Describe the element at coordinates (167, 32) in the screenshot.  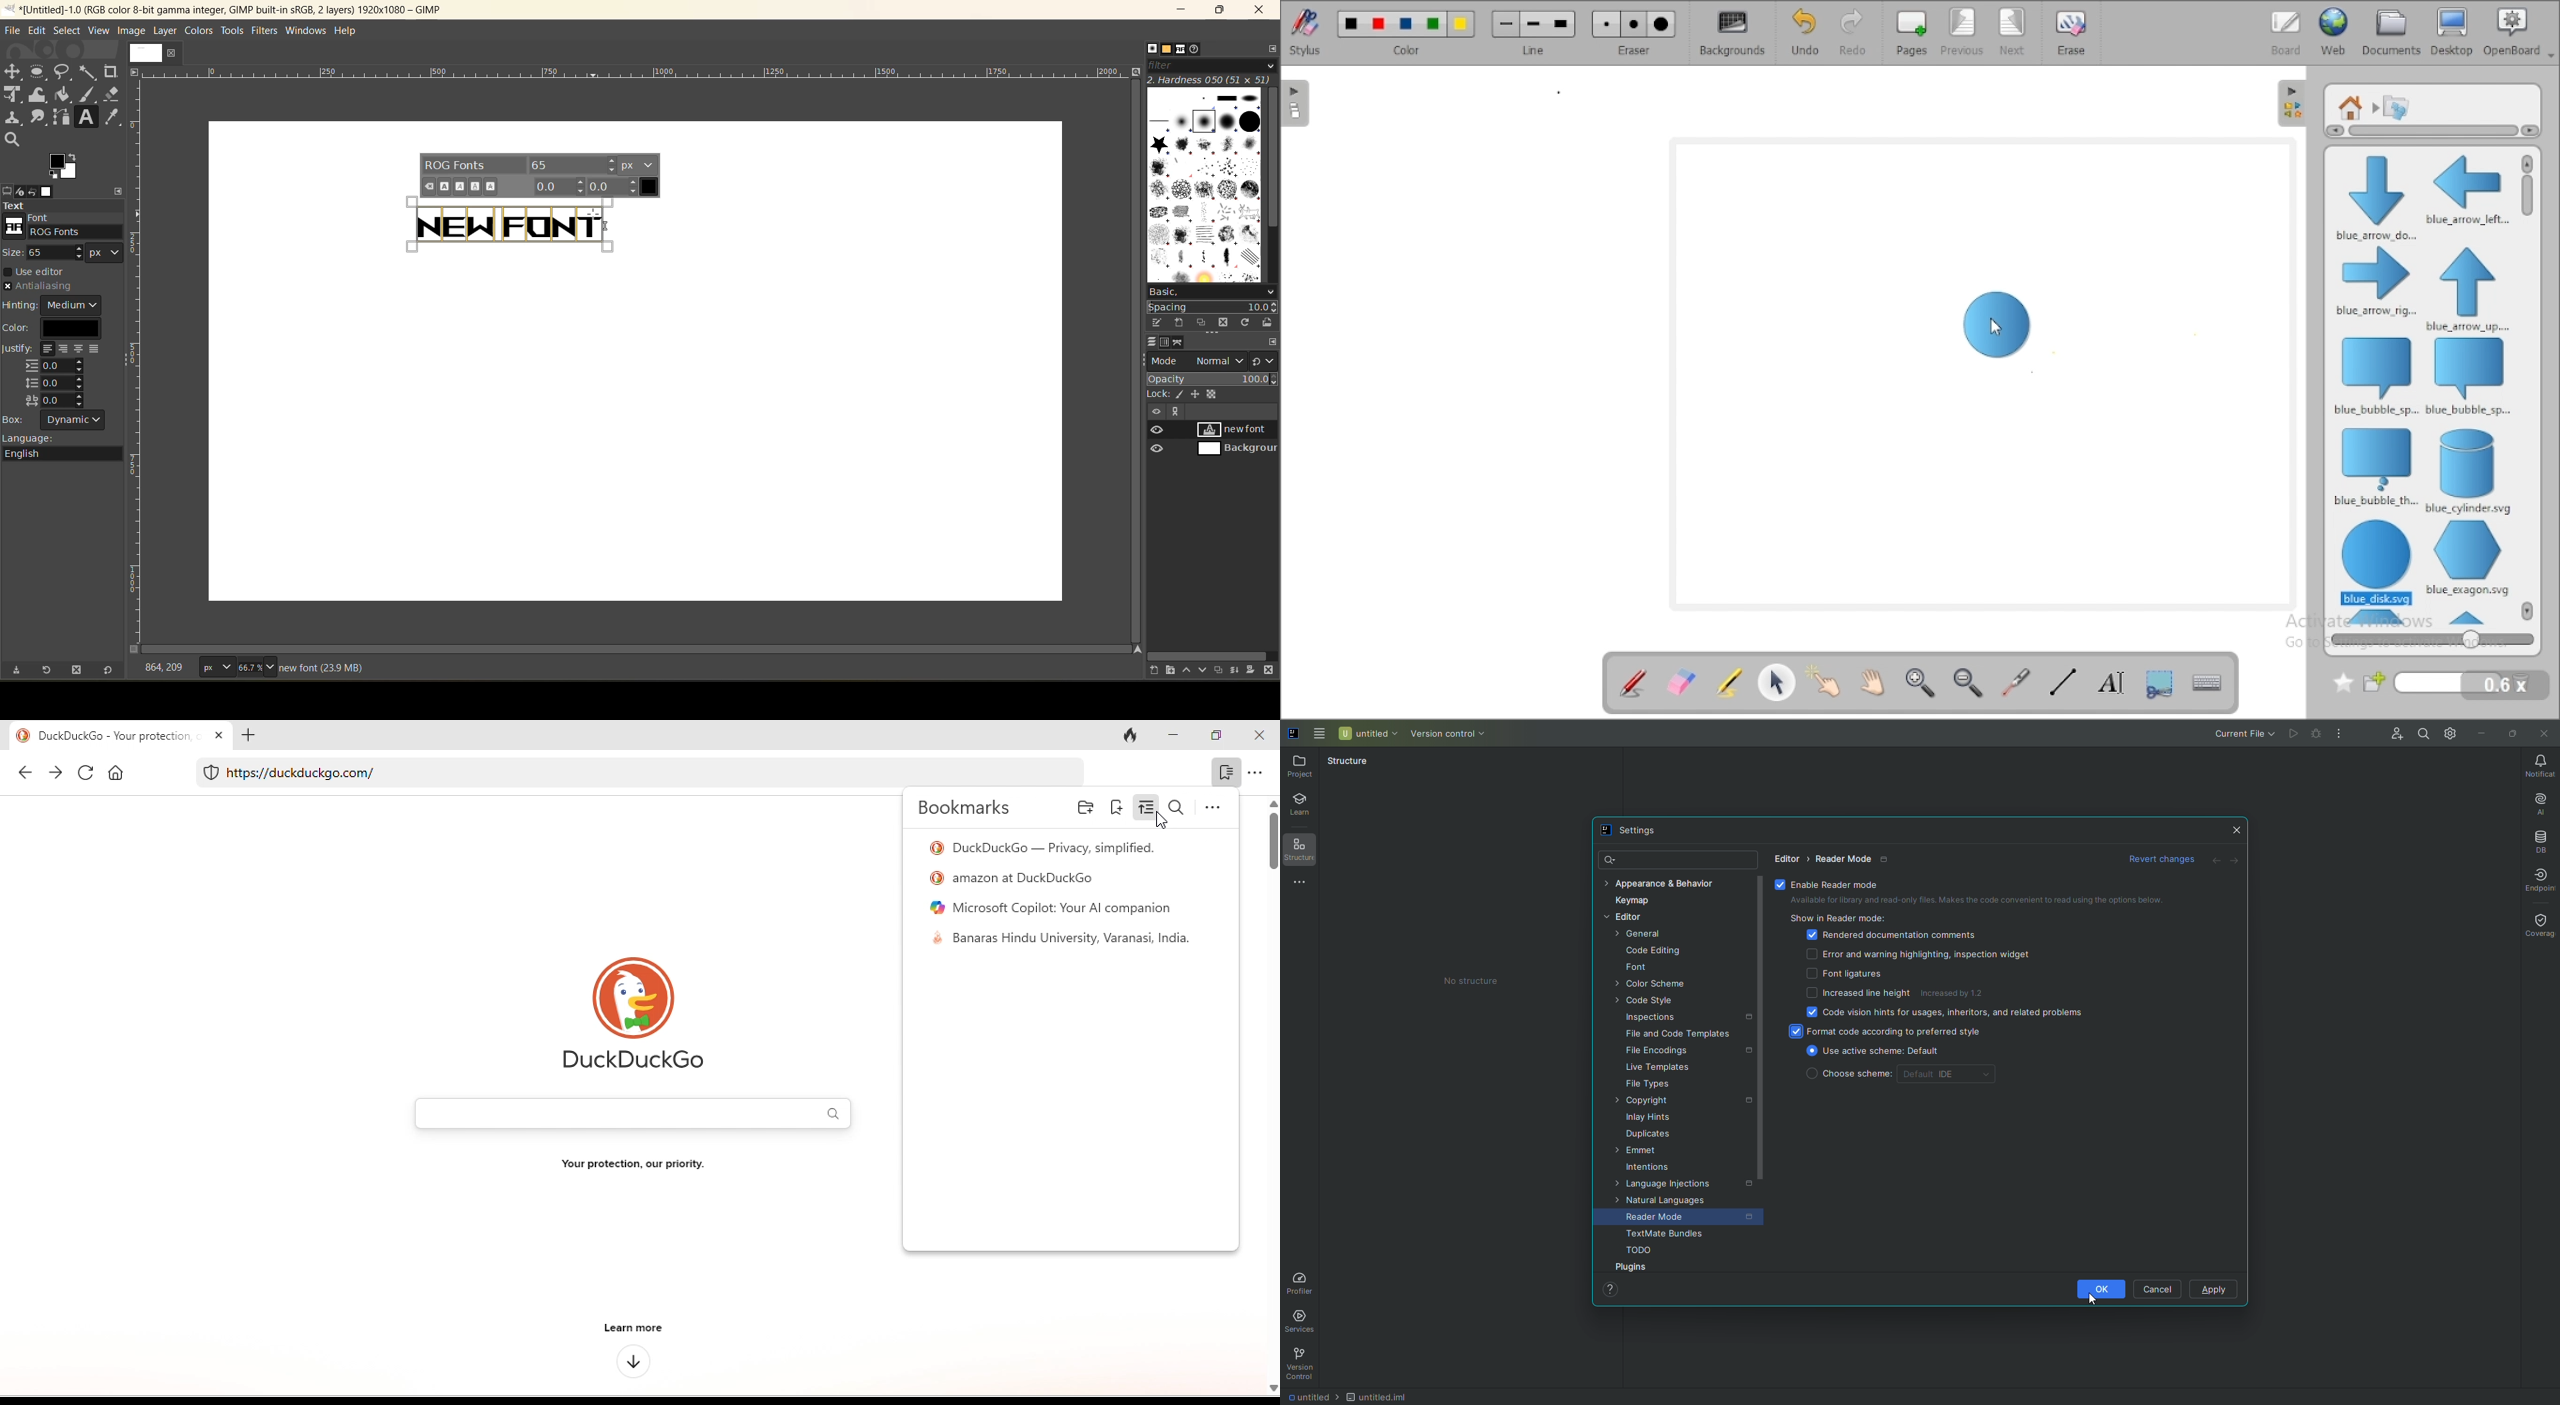
I see `layer` at that location.